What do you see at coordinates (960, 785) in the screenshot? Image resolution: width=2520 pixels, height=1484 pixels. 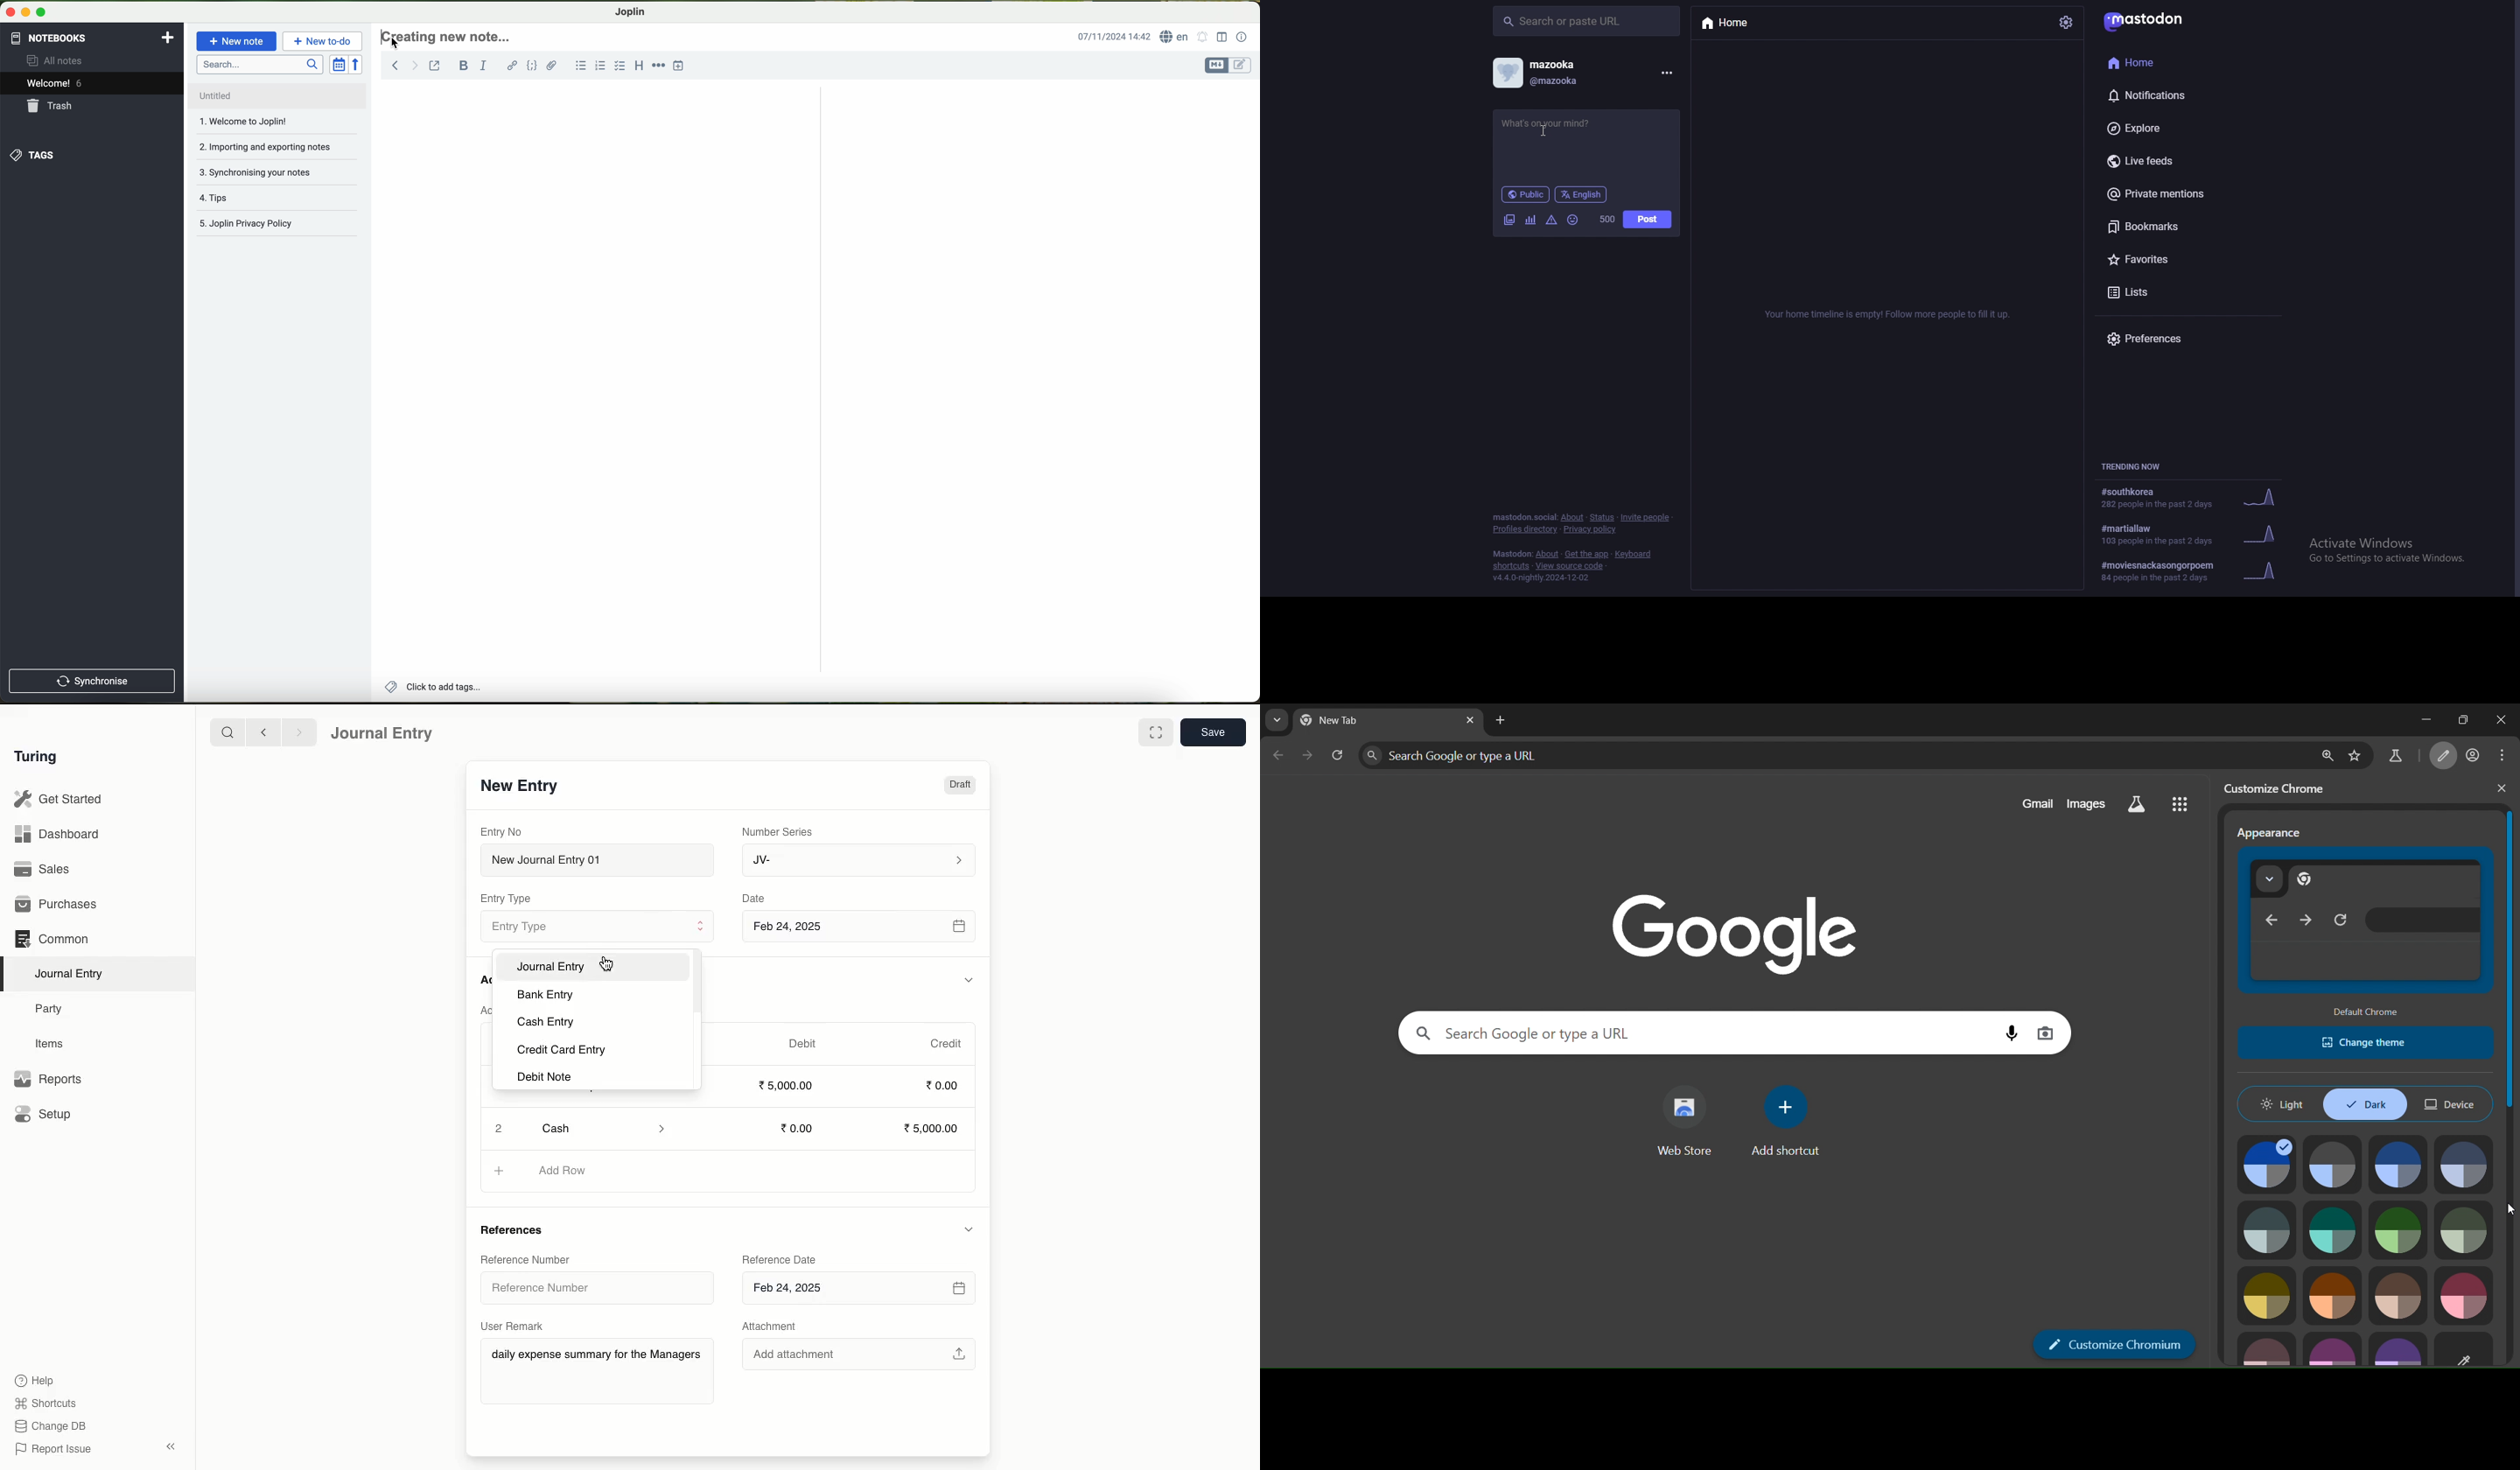 I see `Draft` at bounding box center [960, 785].